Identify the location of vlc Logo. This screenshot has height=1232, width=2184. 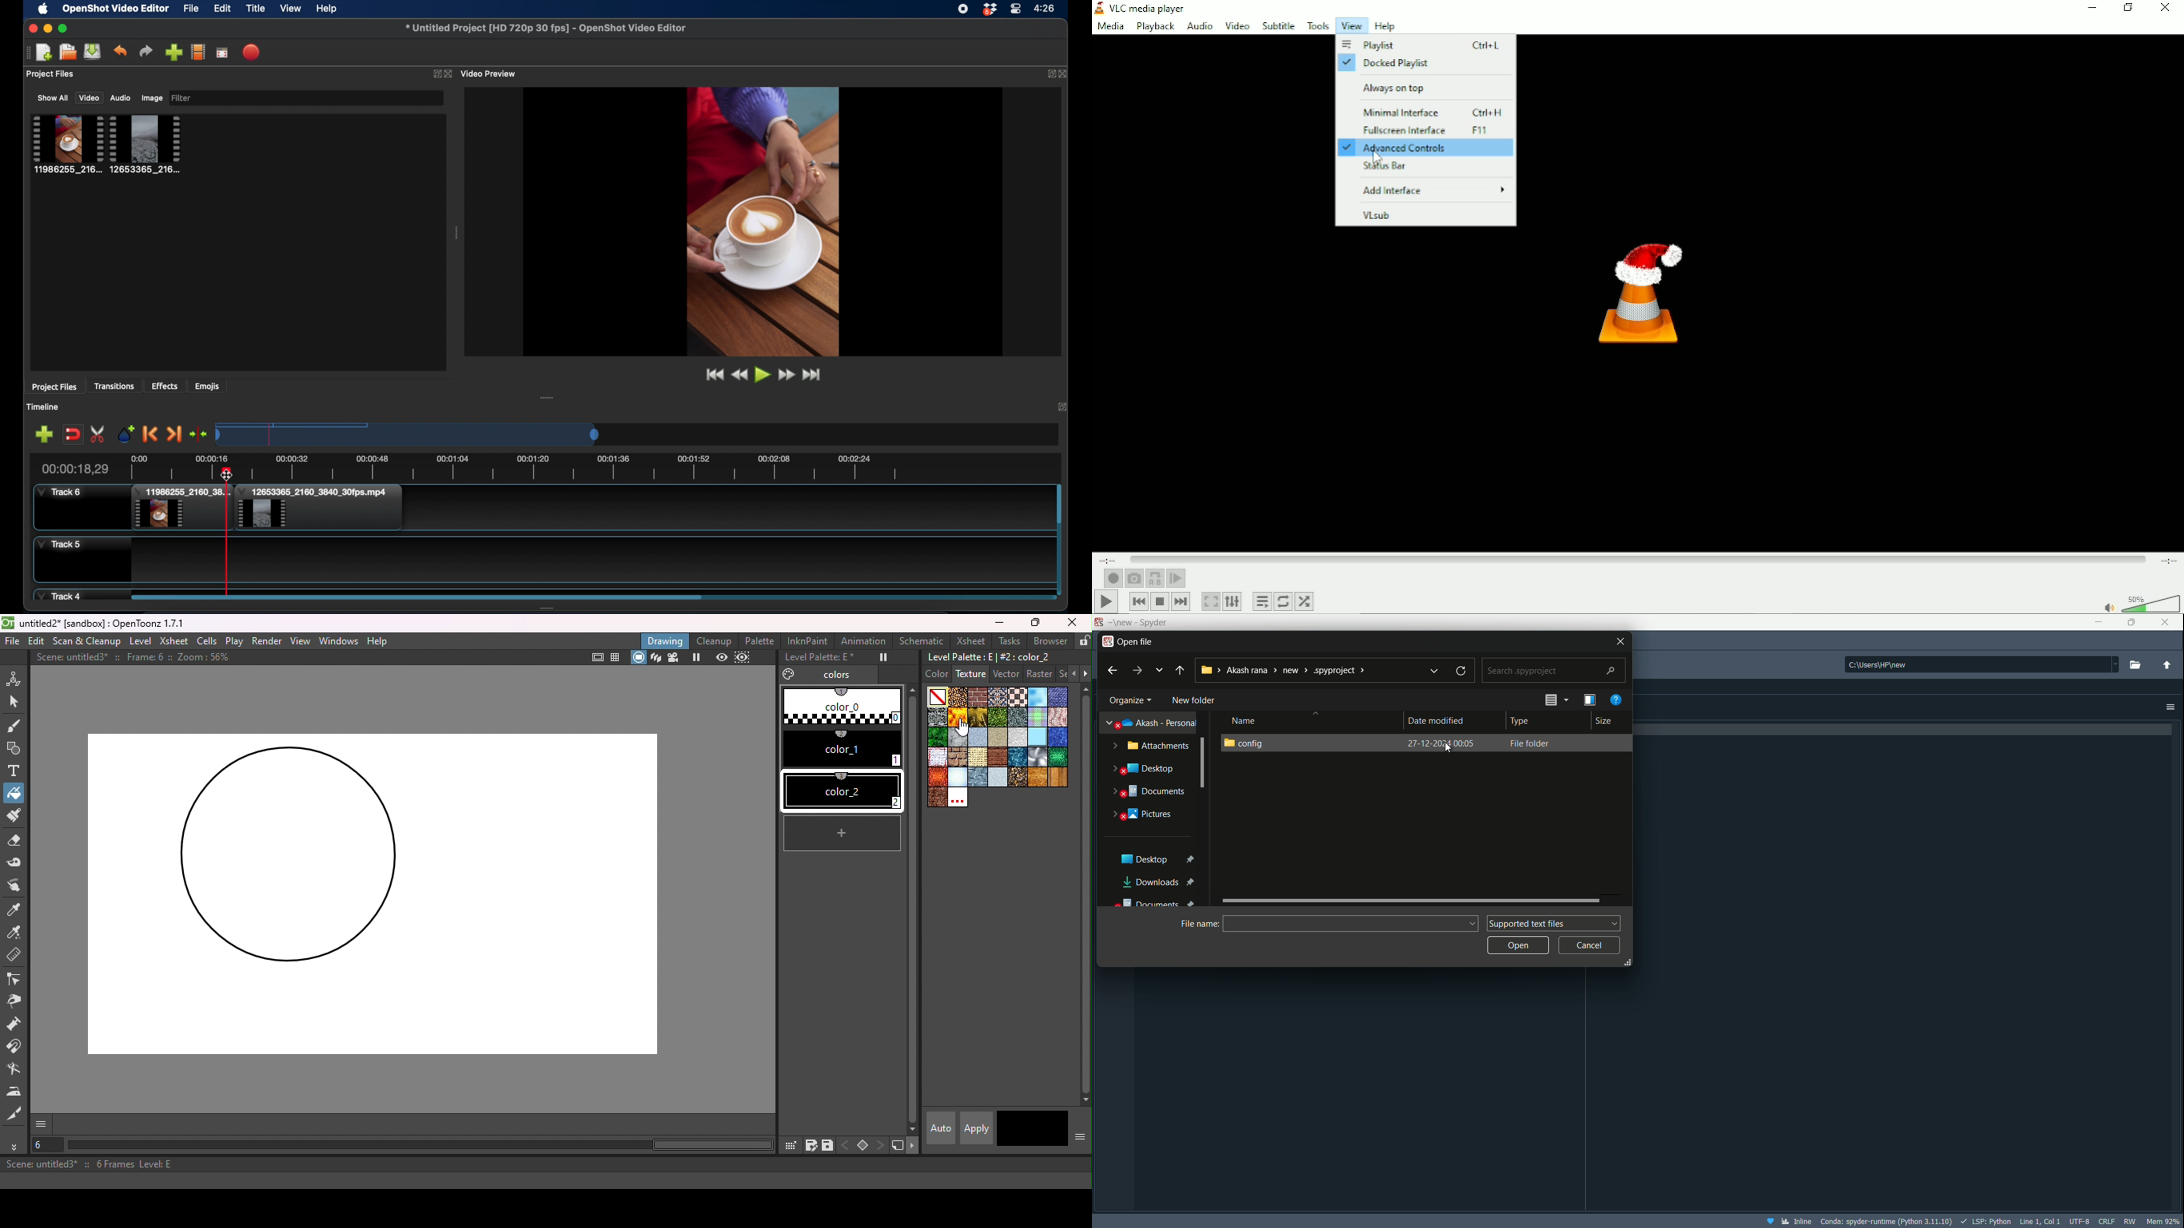
(1638, 293).